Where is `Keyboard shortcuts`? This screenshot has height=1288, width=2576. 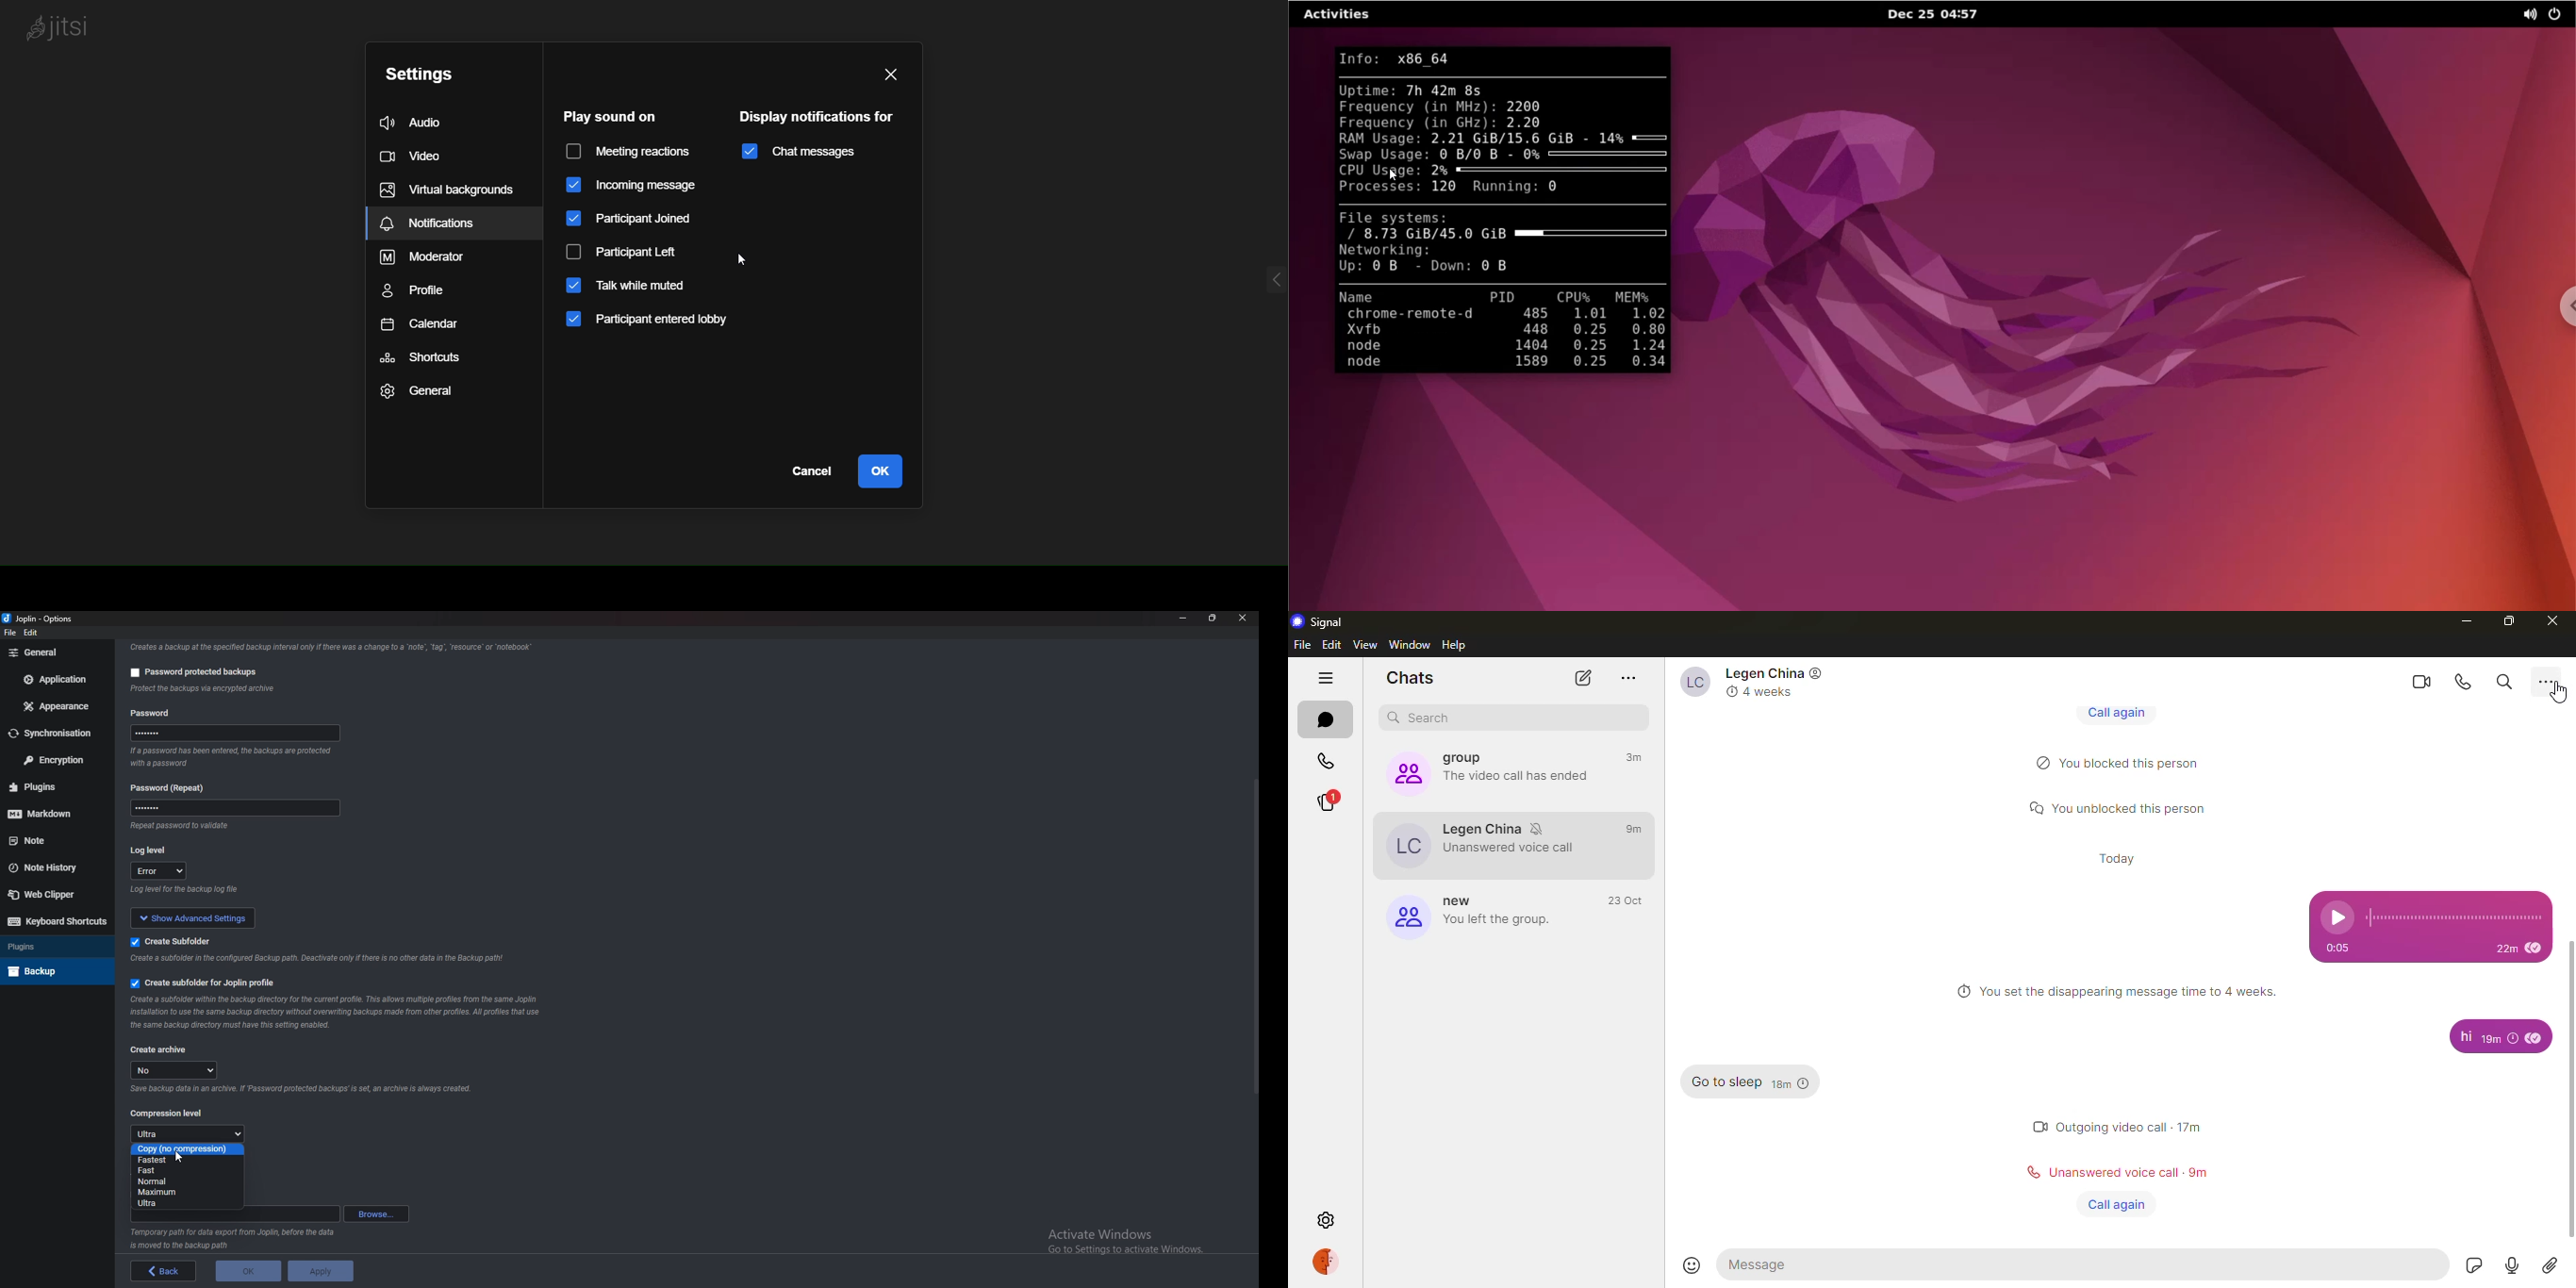
Keyboard shortcuts is located at coordinates (54, 922).